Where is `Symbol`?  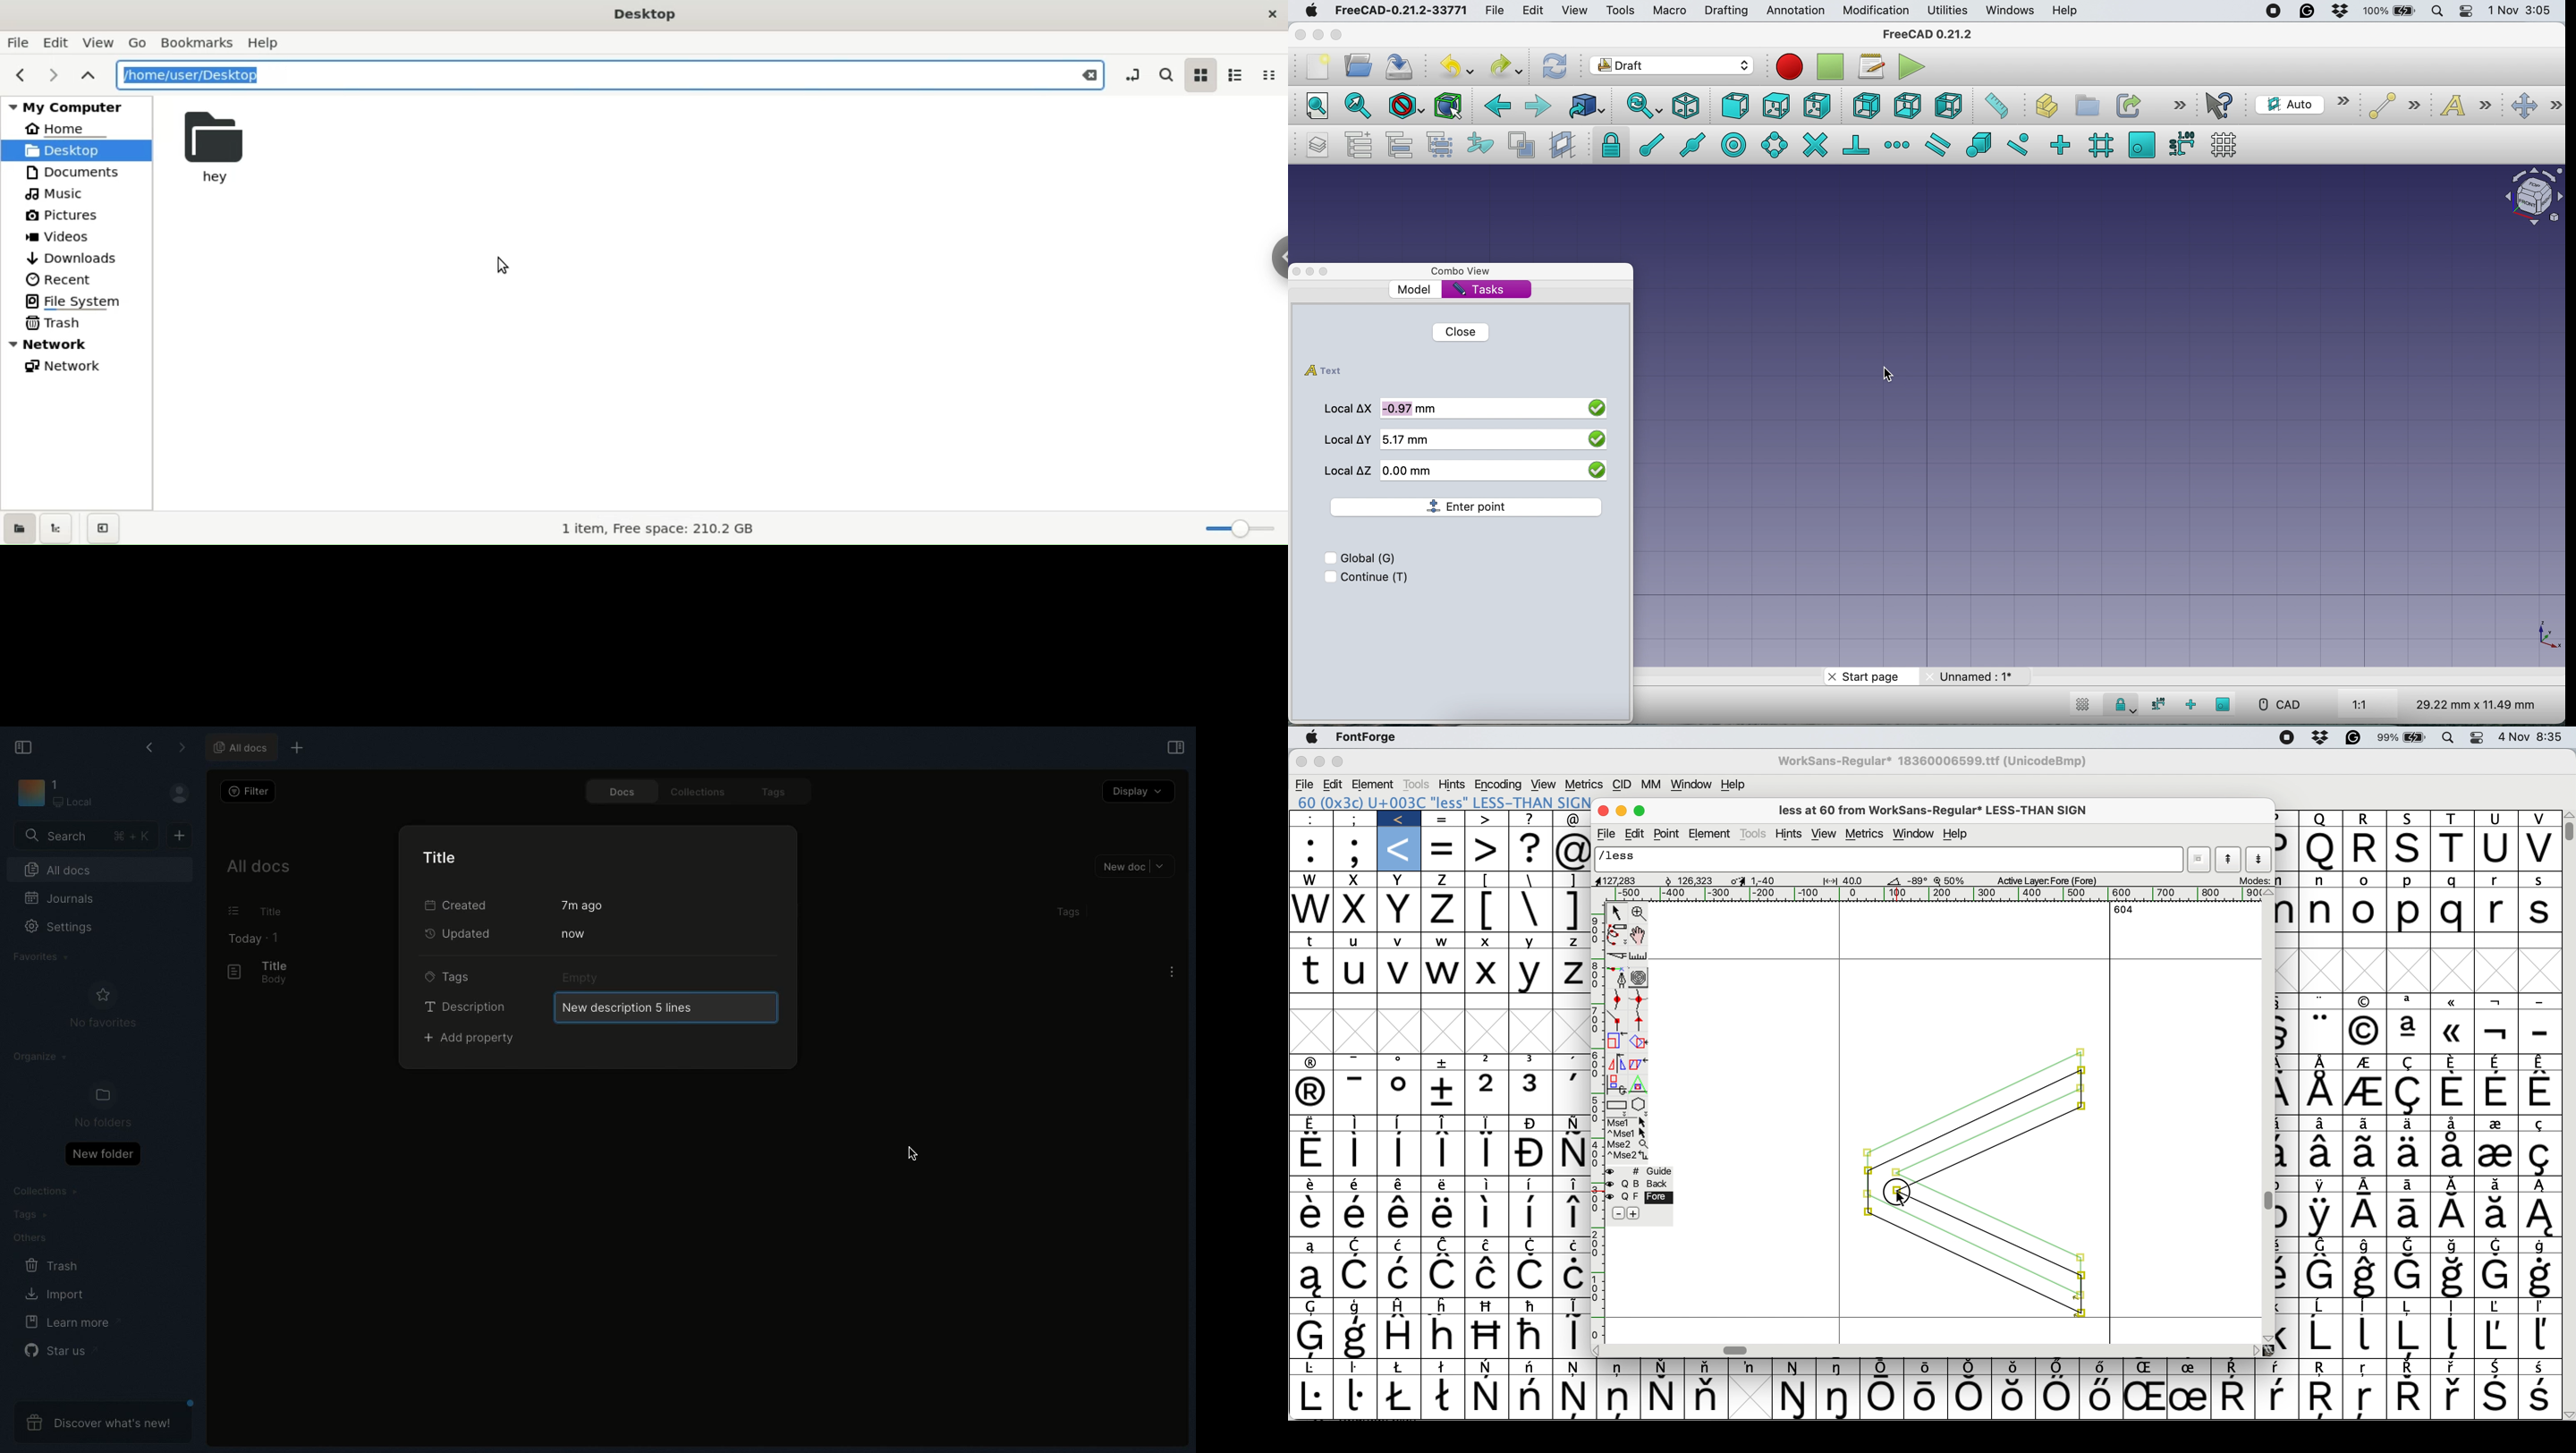 Symbol is located at coordinates (1927, 1367).